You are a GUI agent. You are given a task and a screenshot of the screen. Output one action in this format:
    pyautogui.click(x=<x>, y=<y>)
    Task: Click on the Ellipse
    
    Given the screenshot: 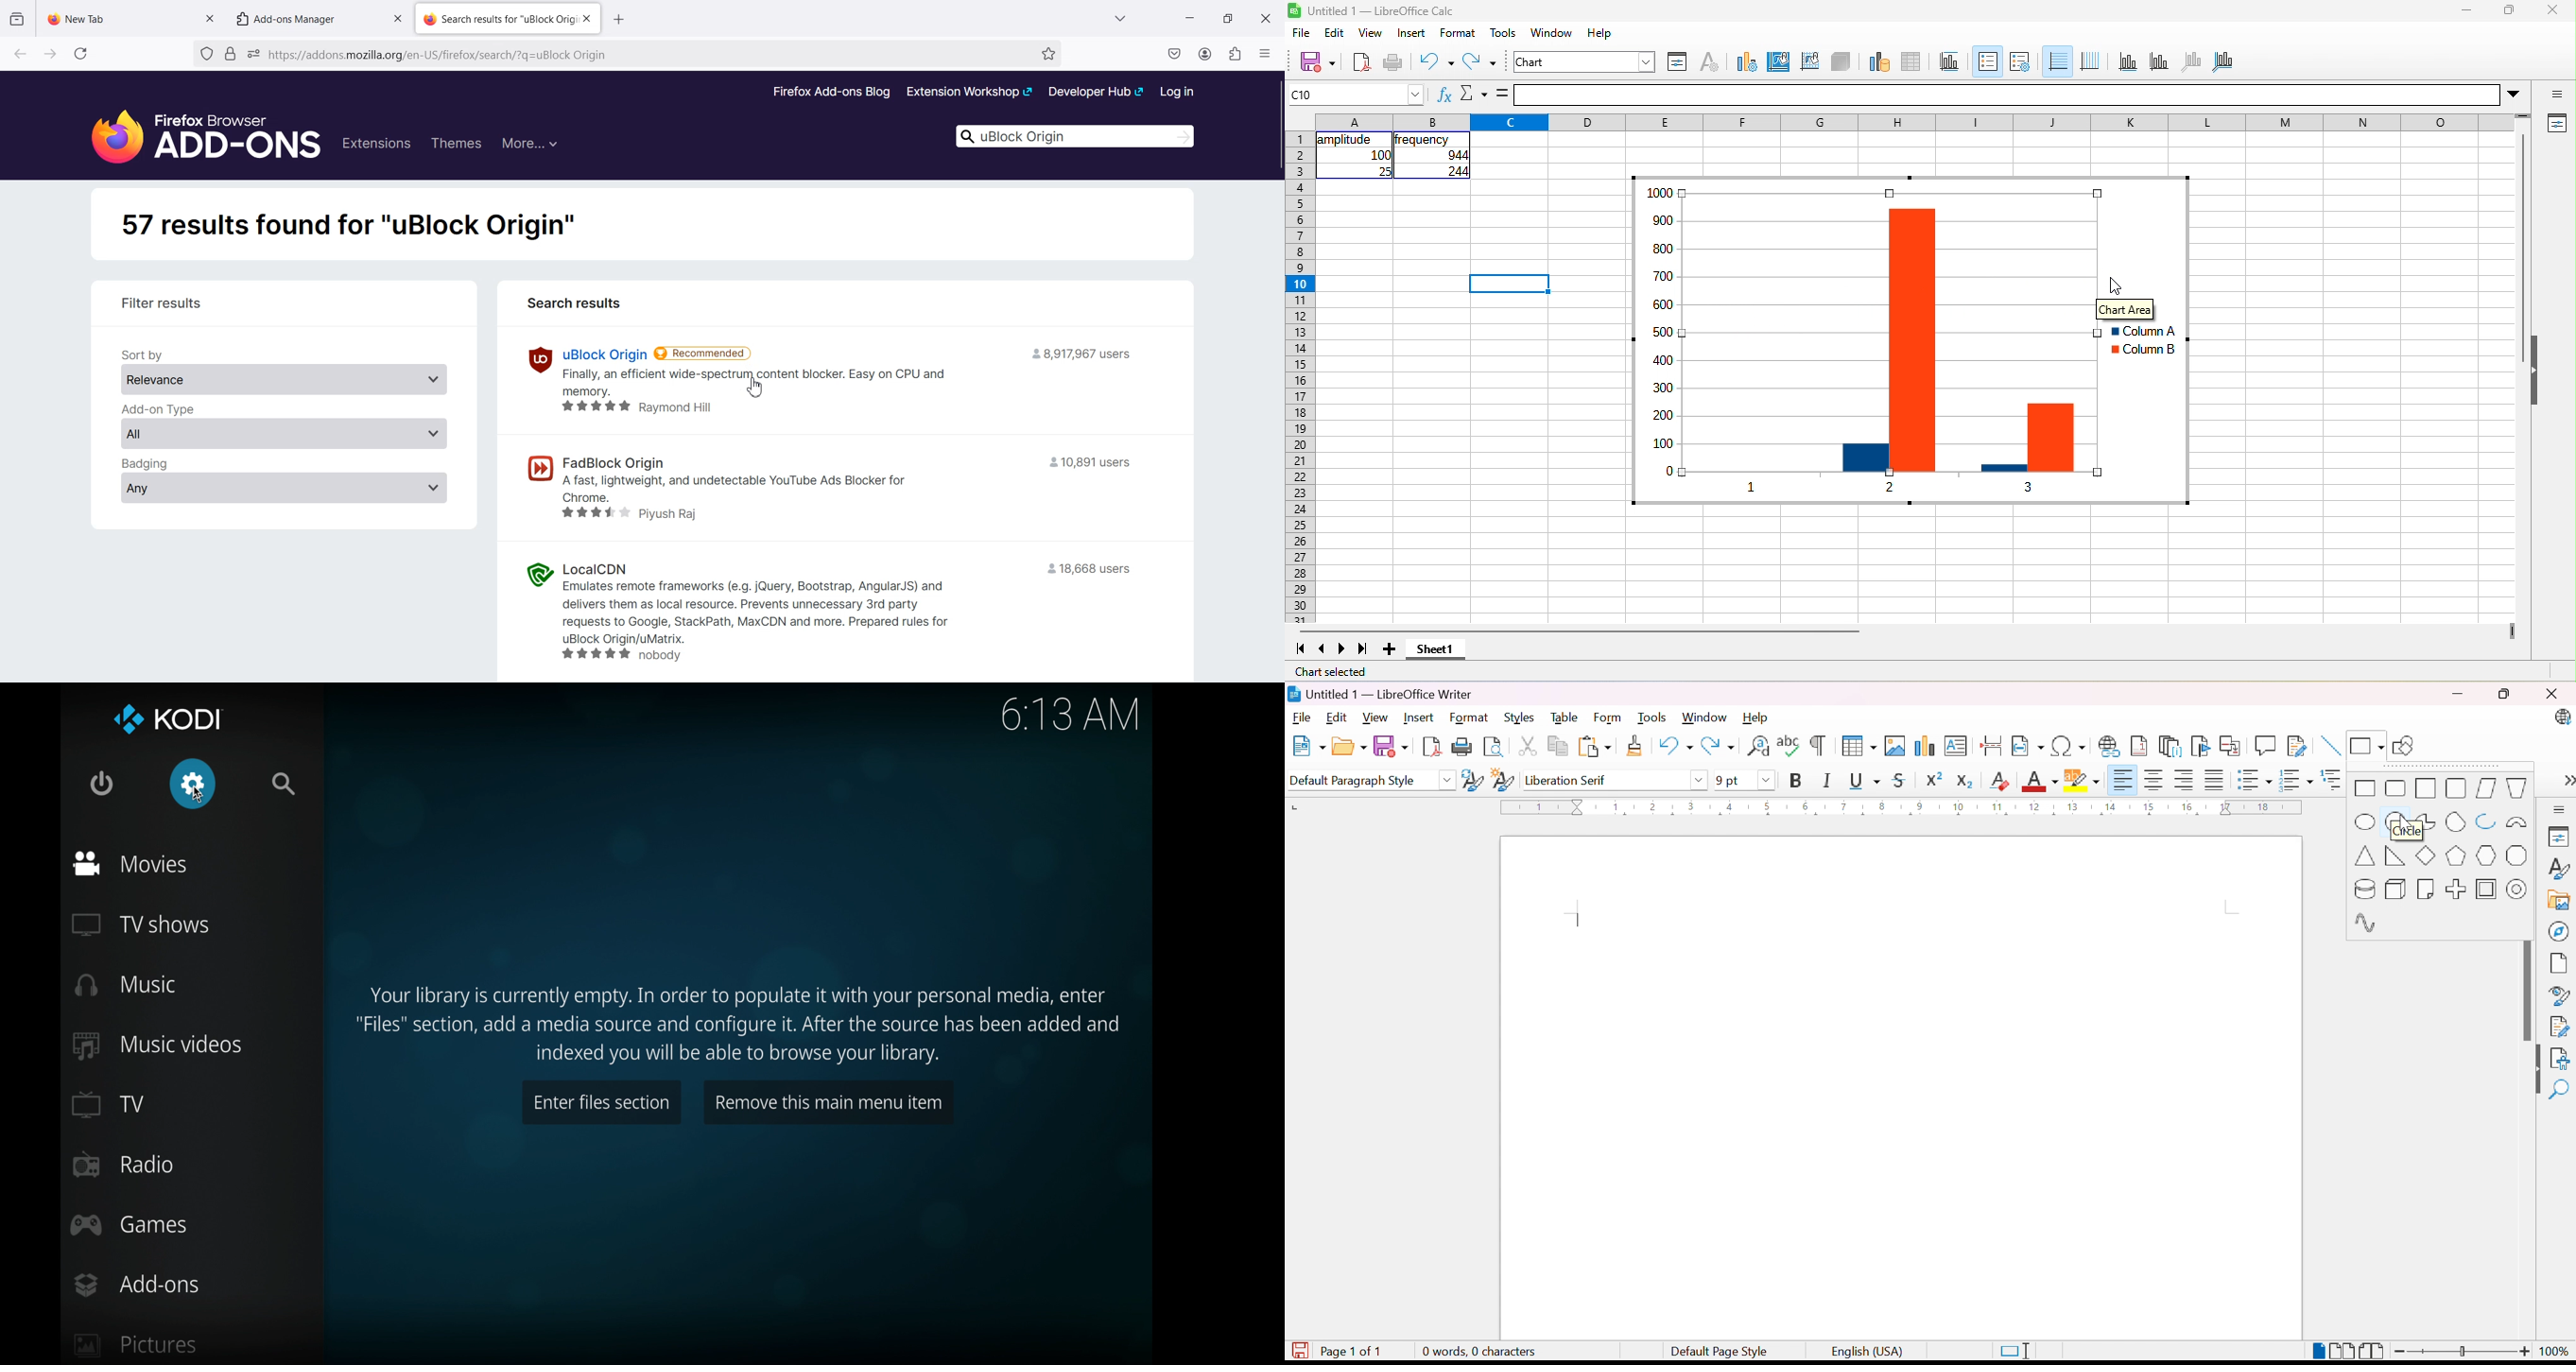 What is the action you would take?
    pyautogui.click(x=2366, y=823)
    